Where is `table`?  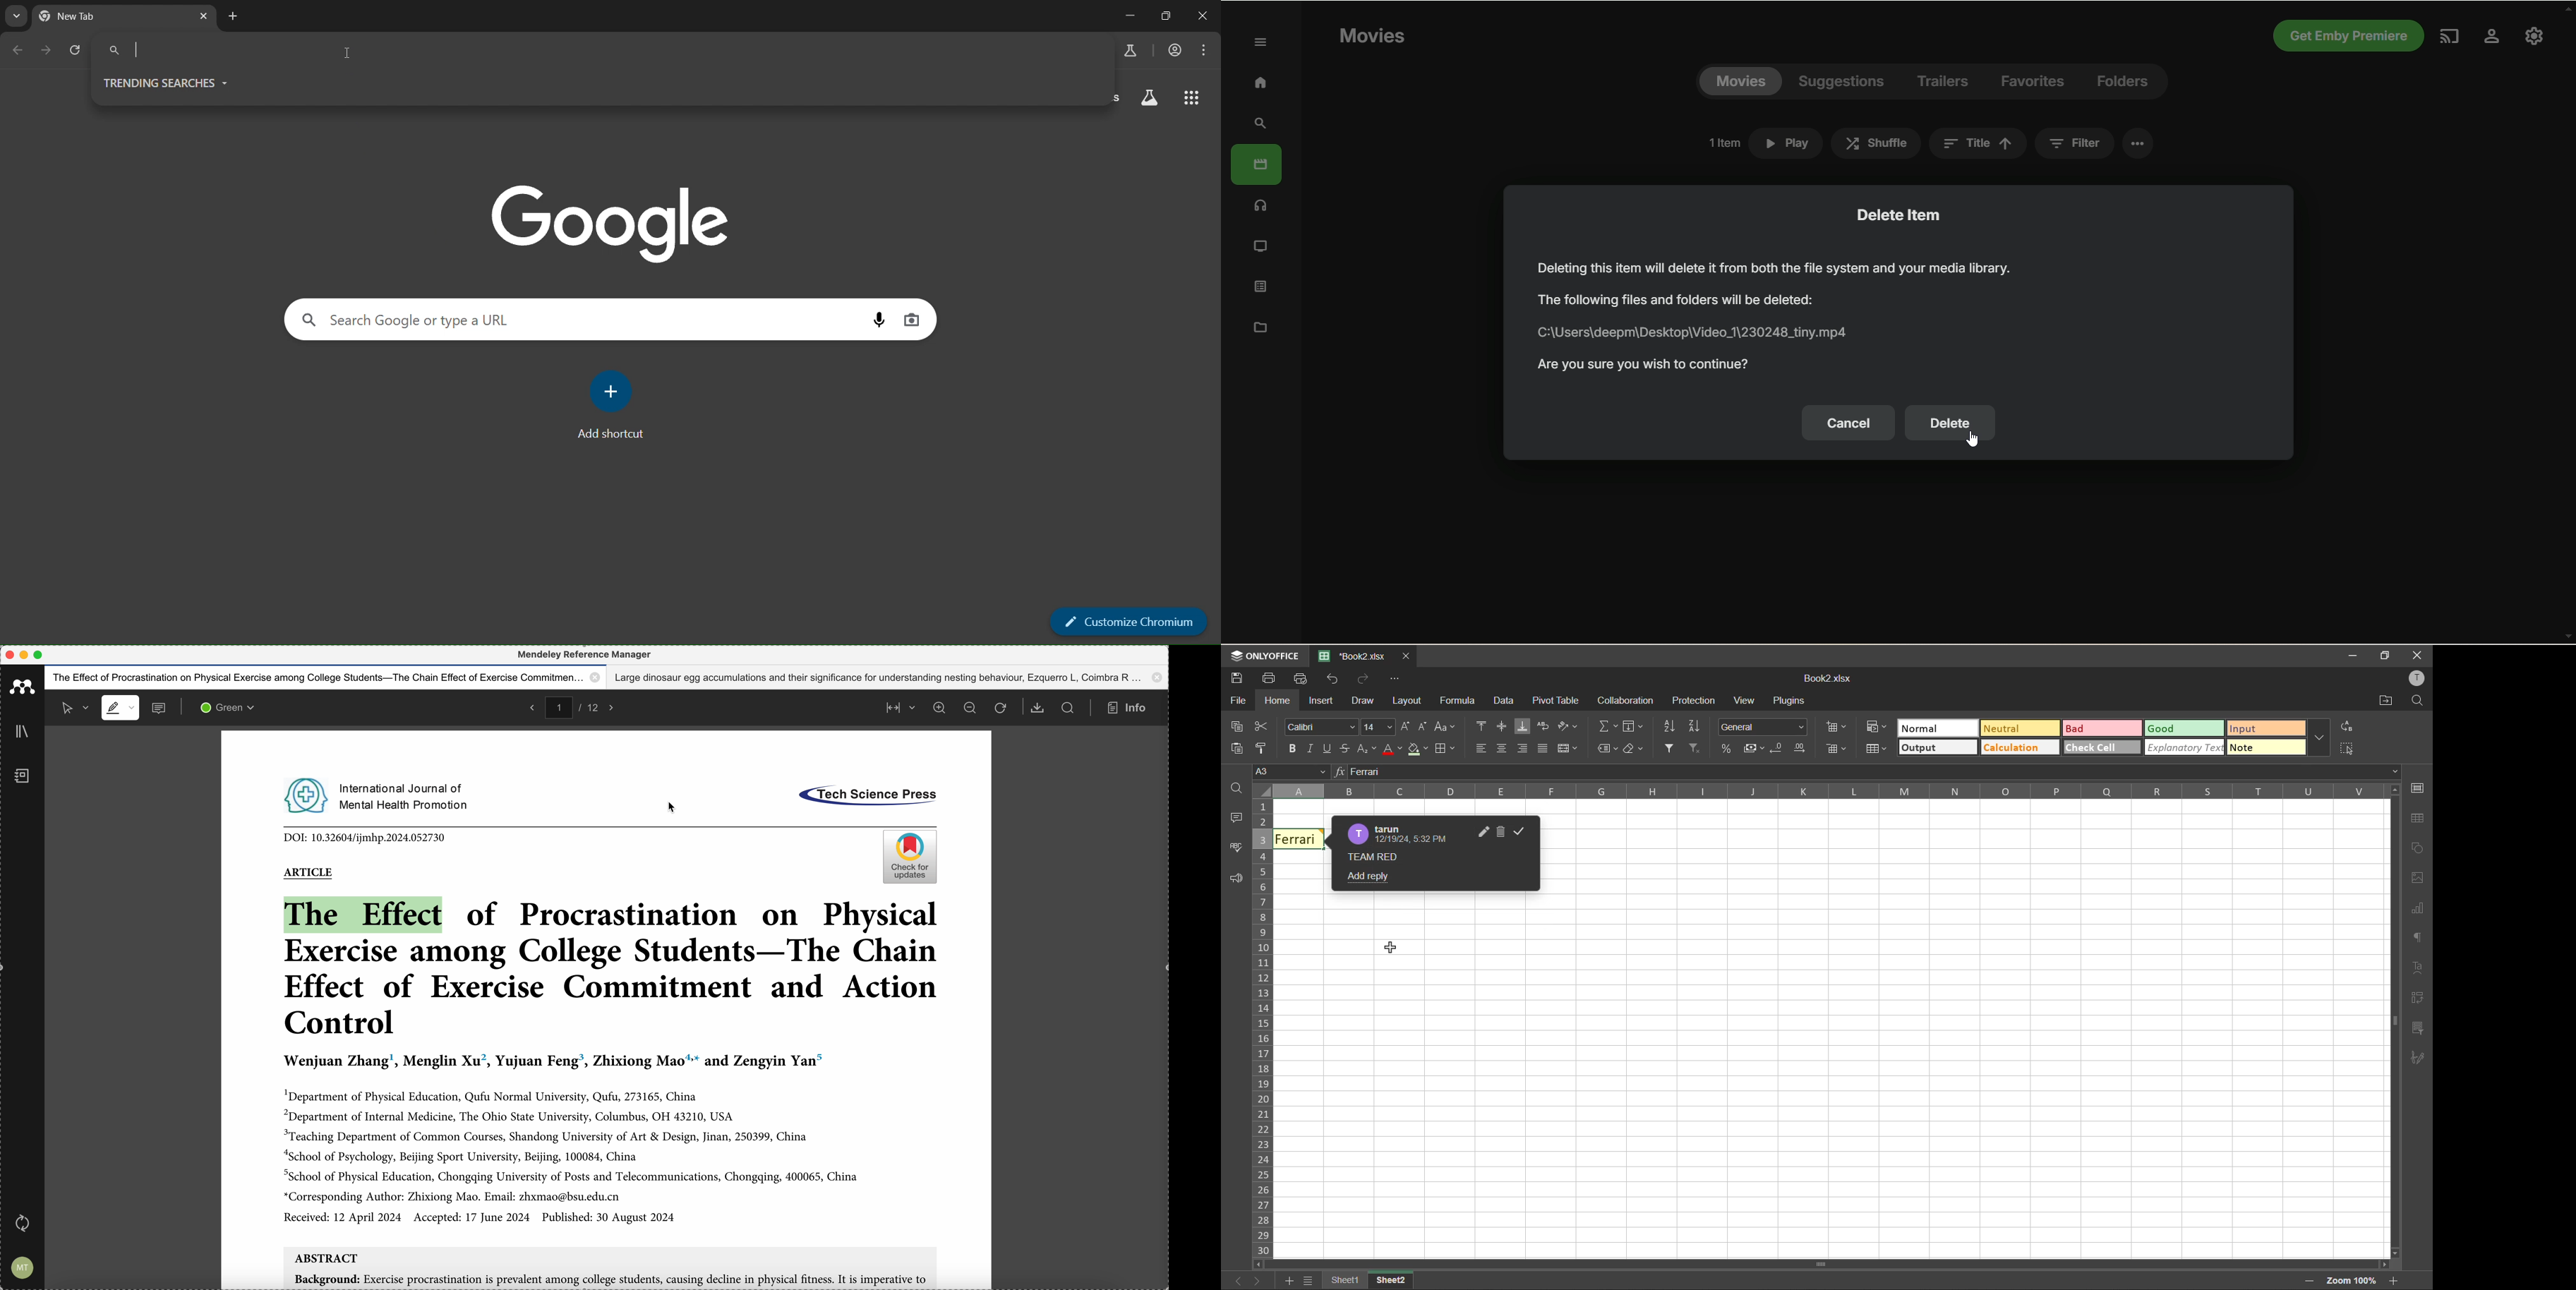
table is located at coordinates (2419, 822).